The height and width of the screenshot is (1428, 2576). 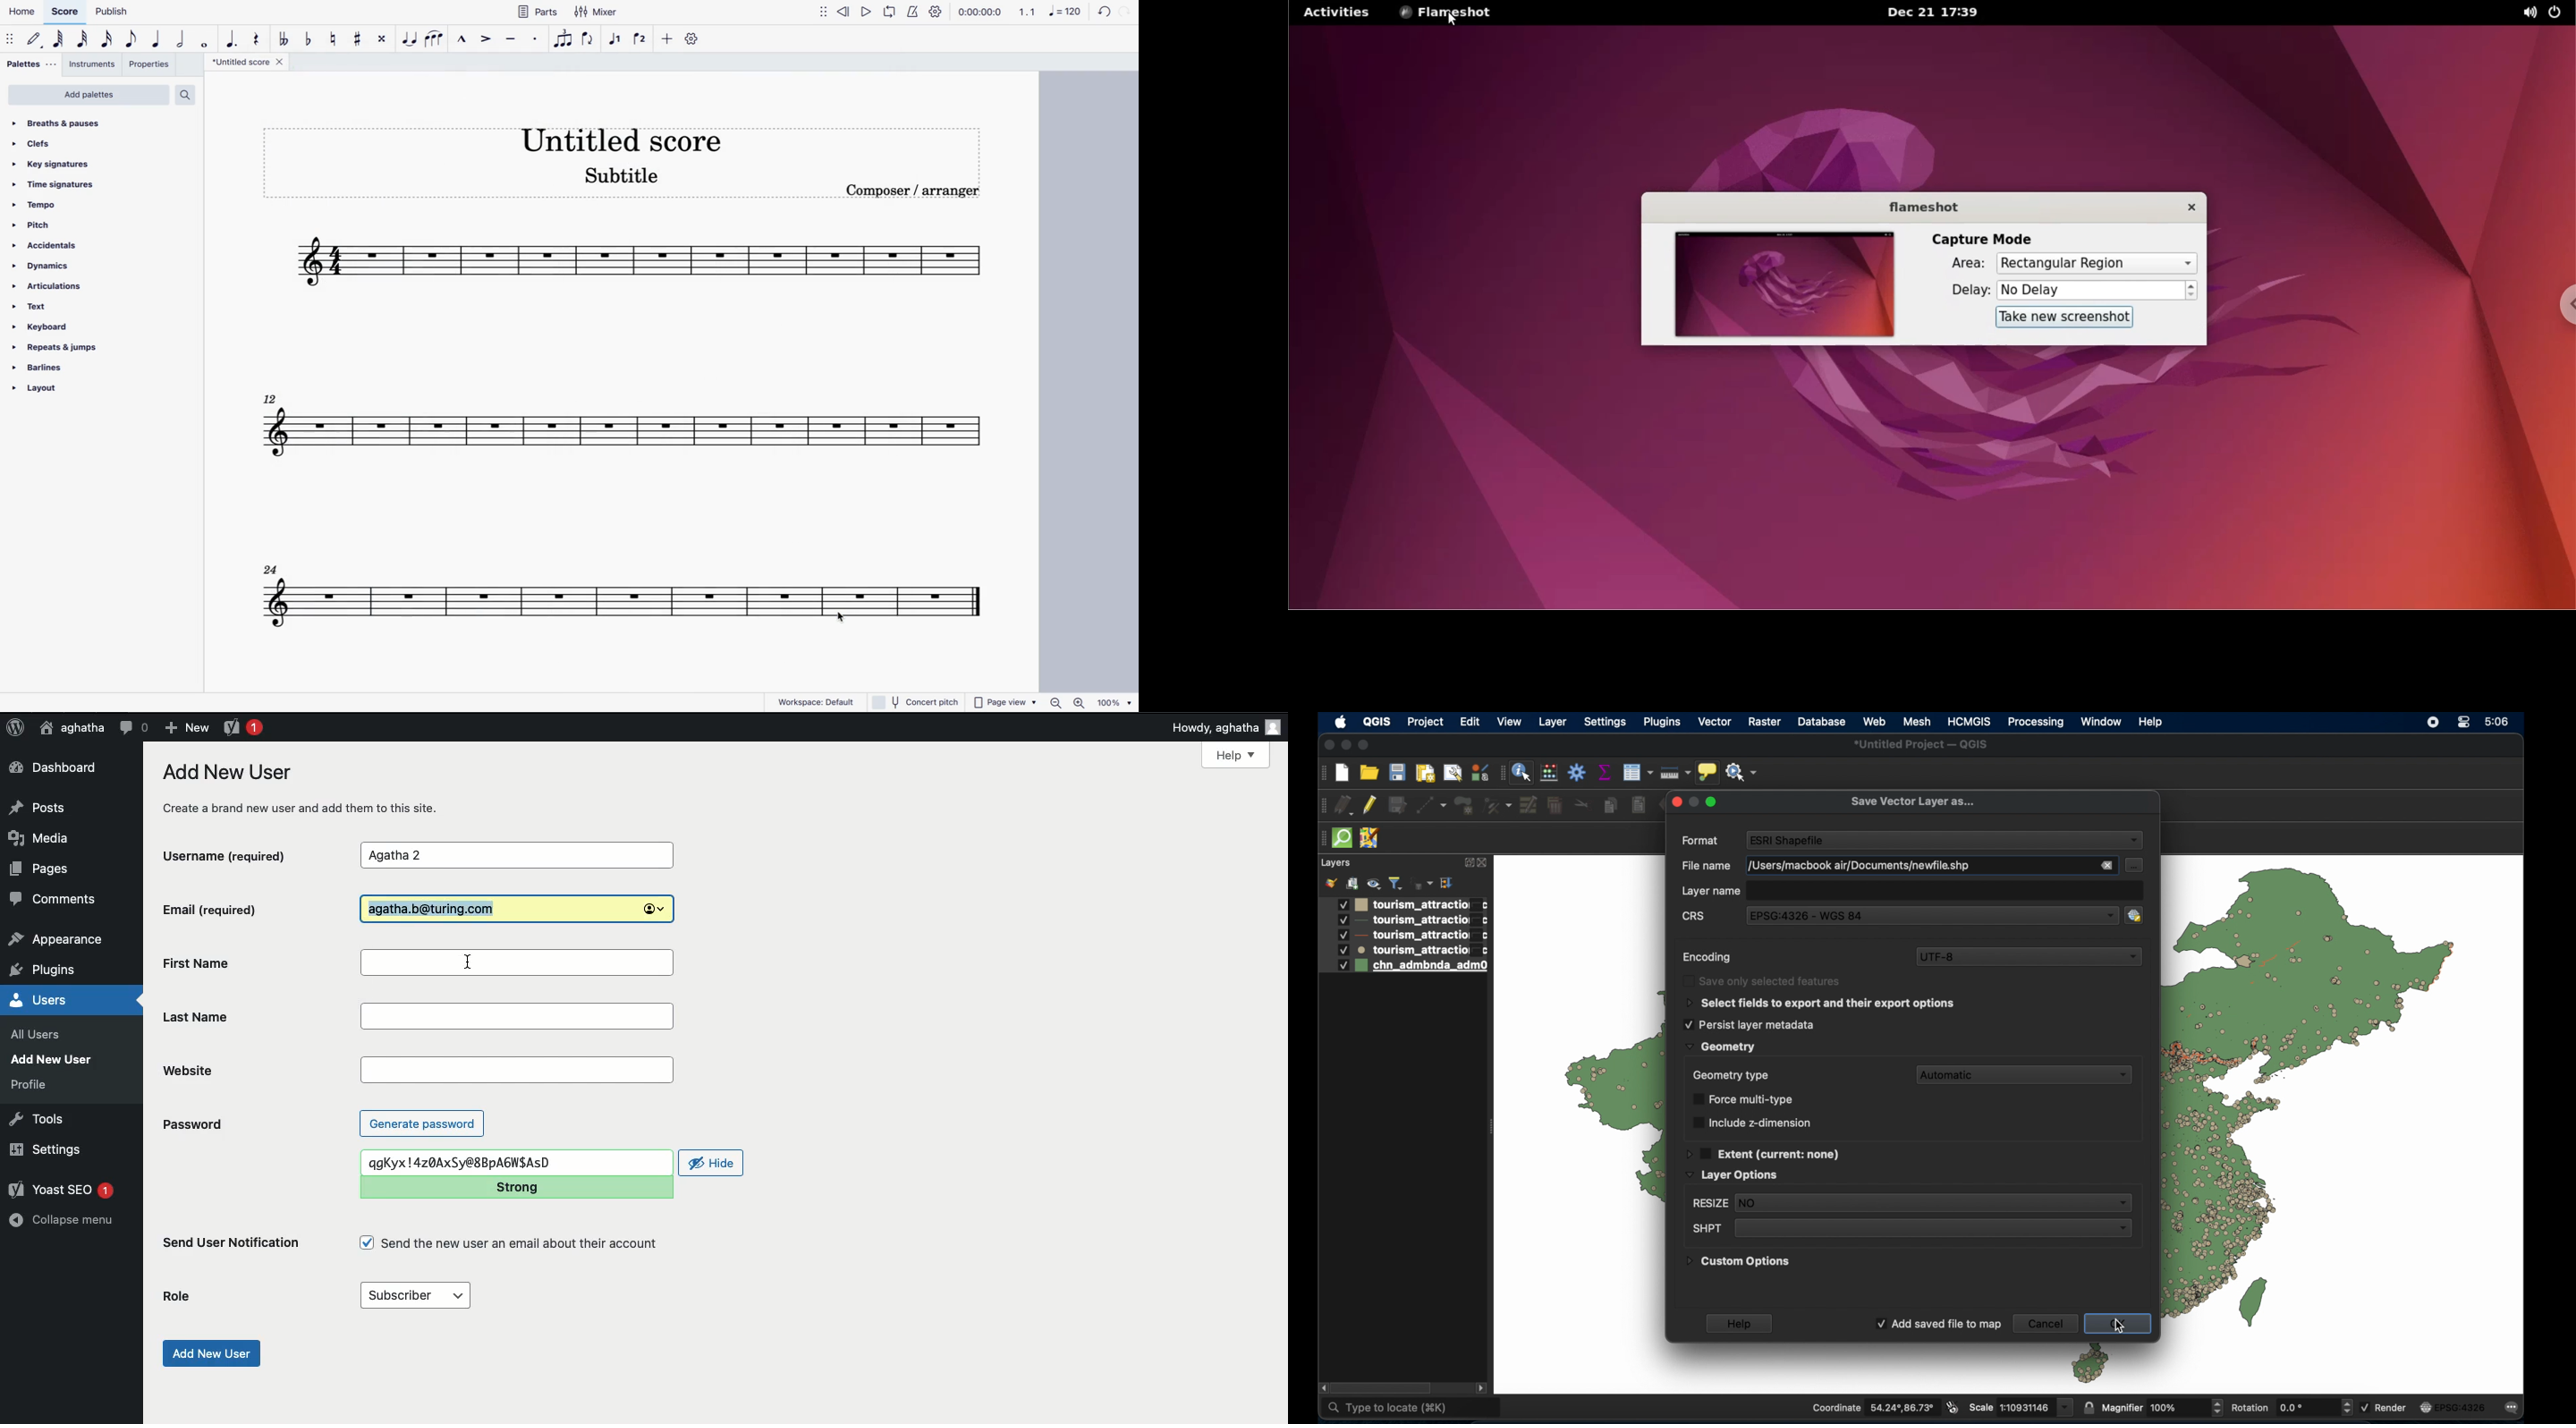 I want to click on Agatha.b@turing.com, so click(x=513, y=910).